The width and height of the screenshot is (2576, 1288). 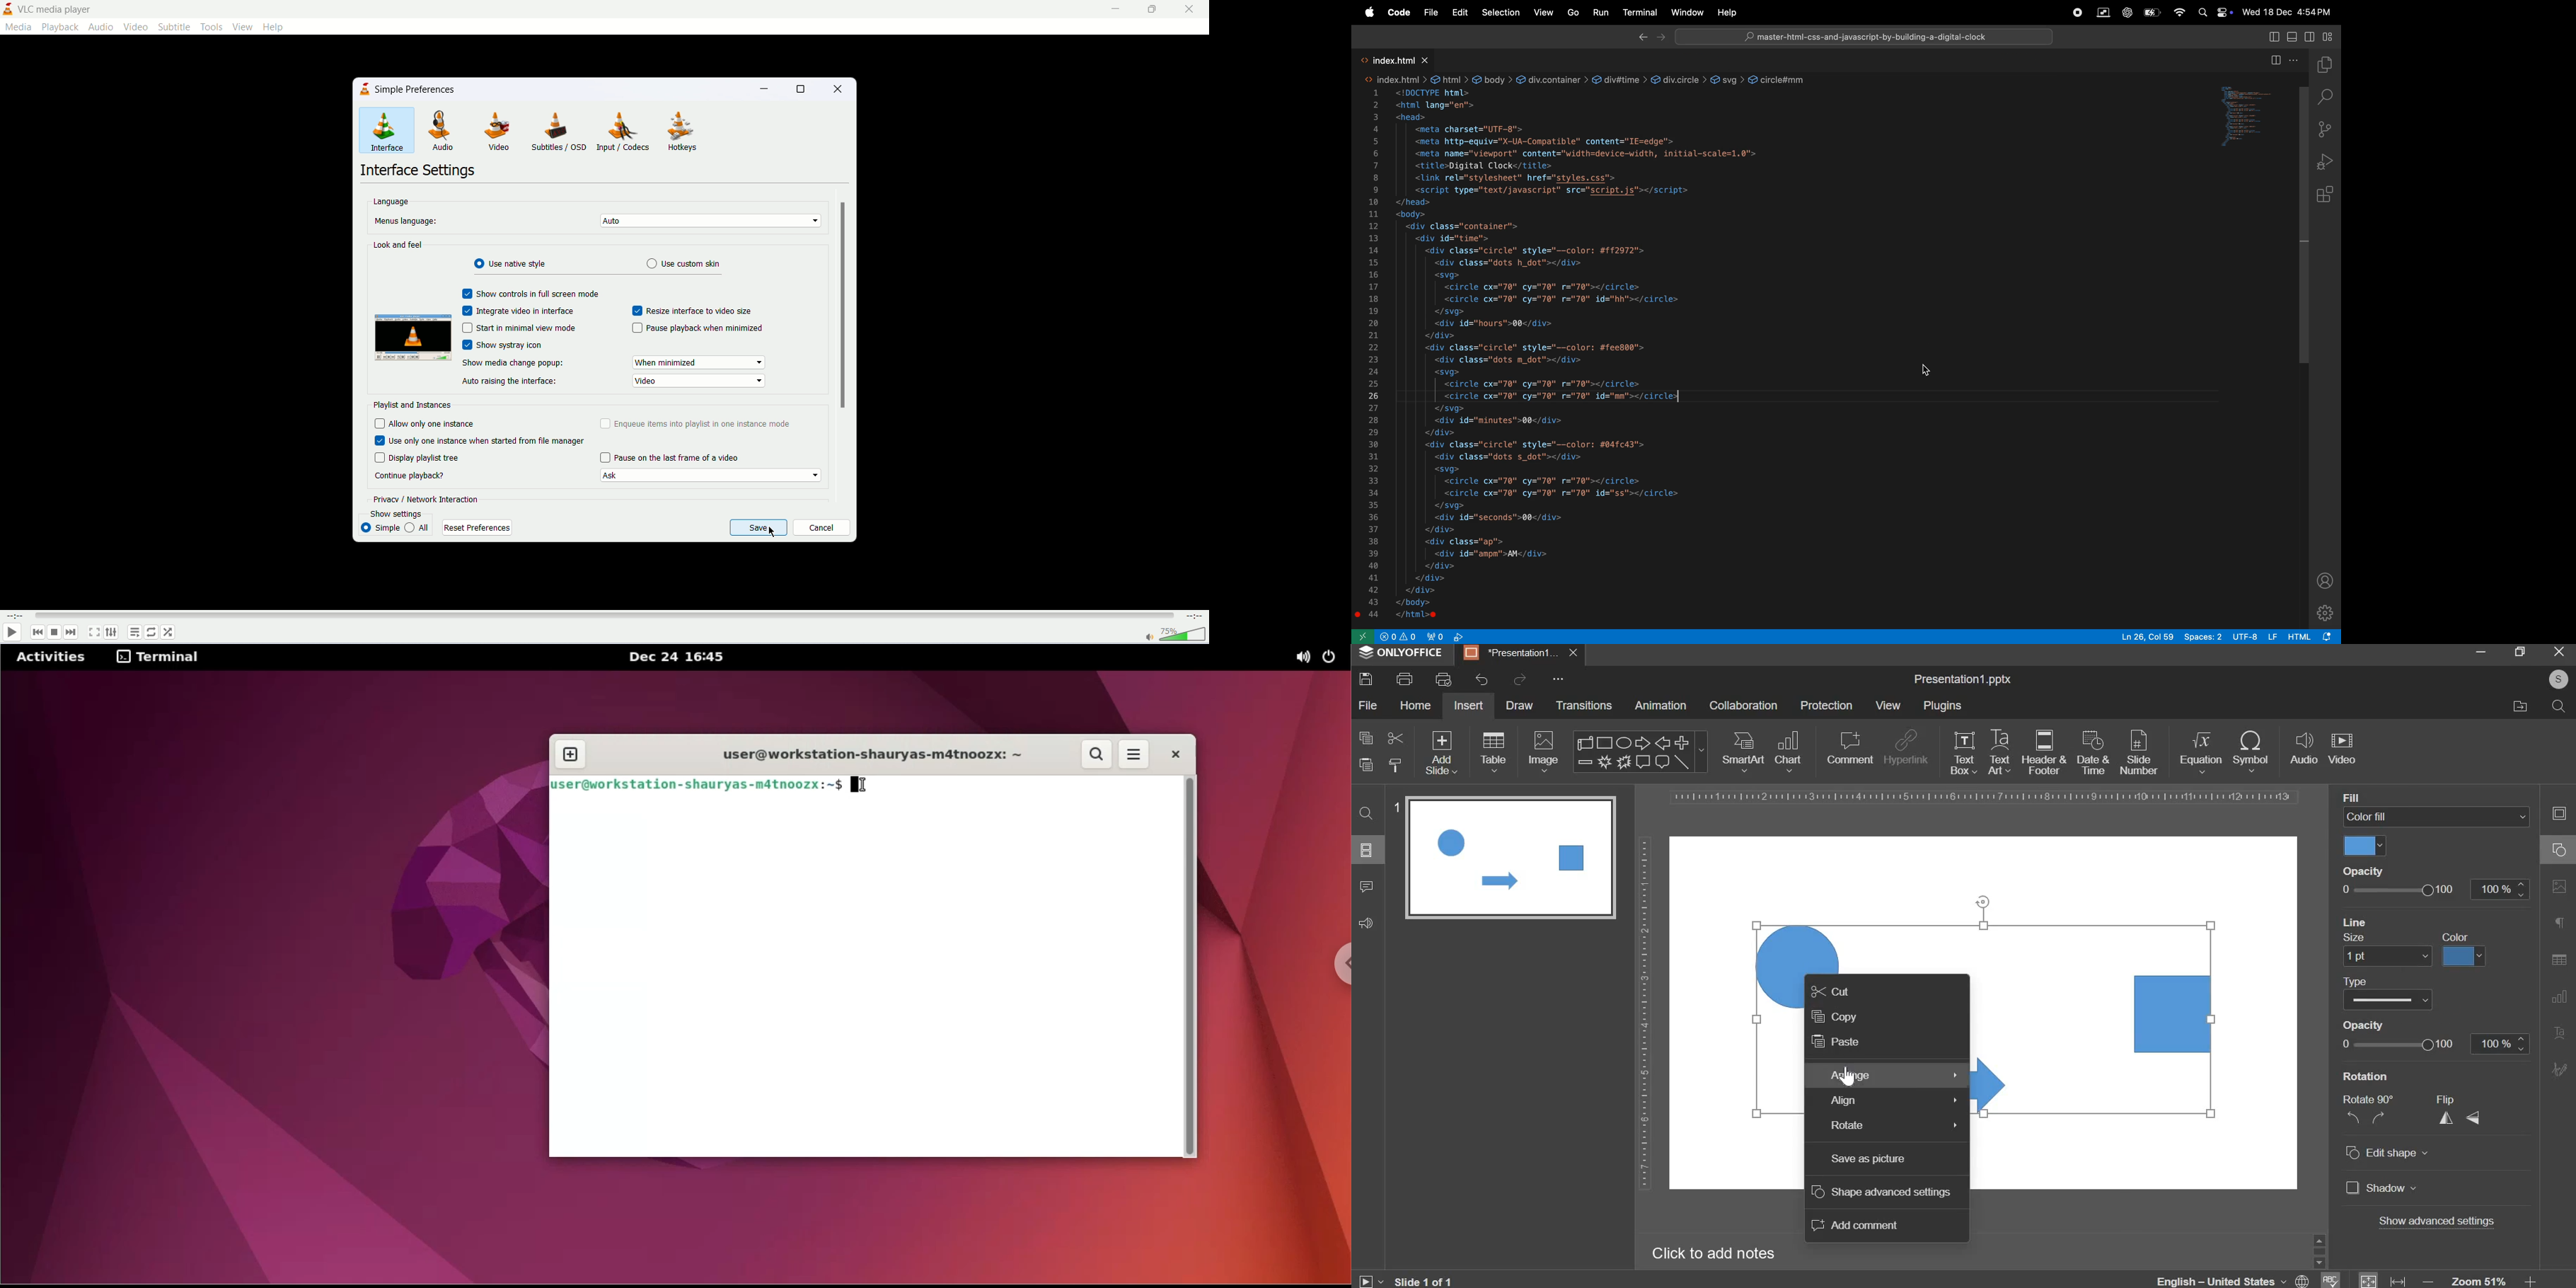 I want to click on display playlist tree, so click(x=421, y=457).